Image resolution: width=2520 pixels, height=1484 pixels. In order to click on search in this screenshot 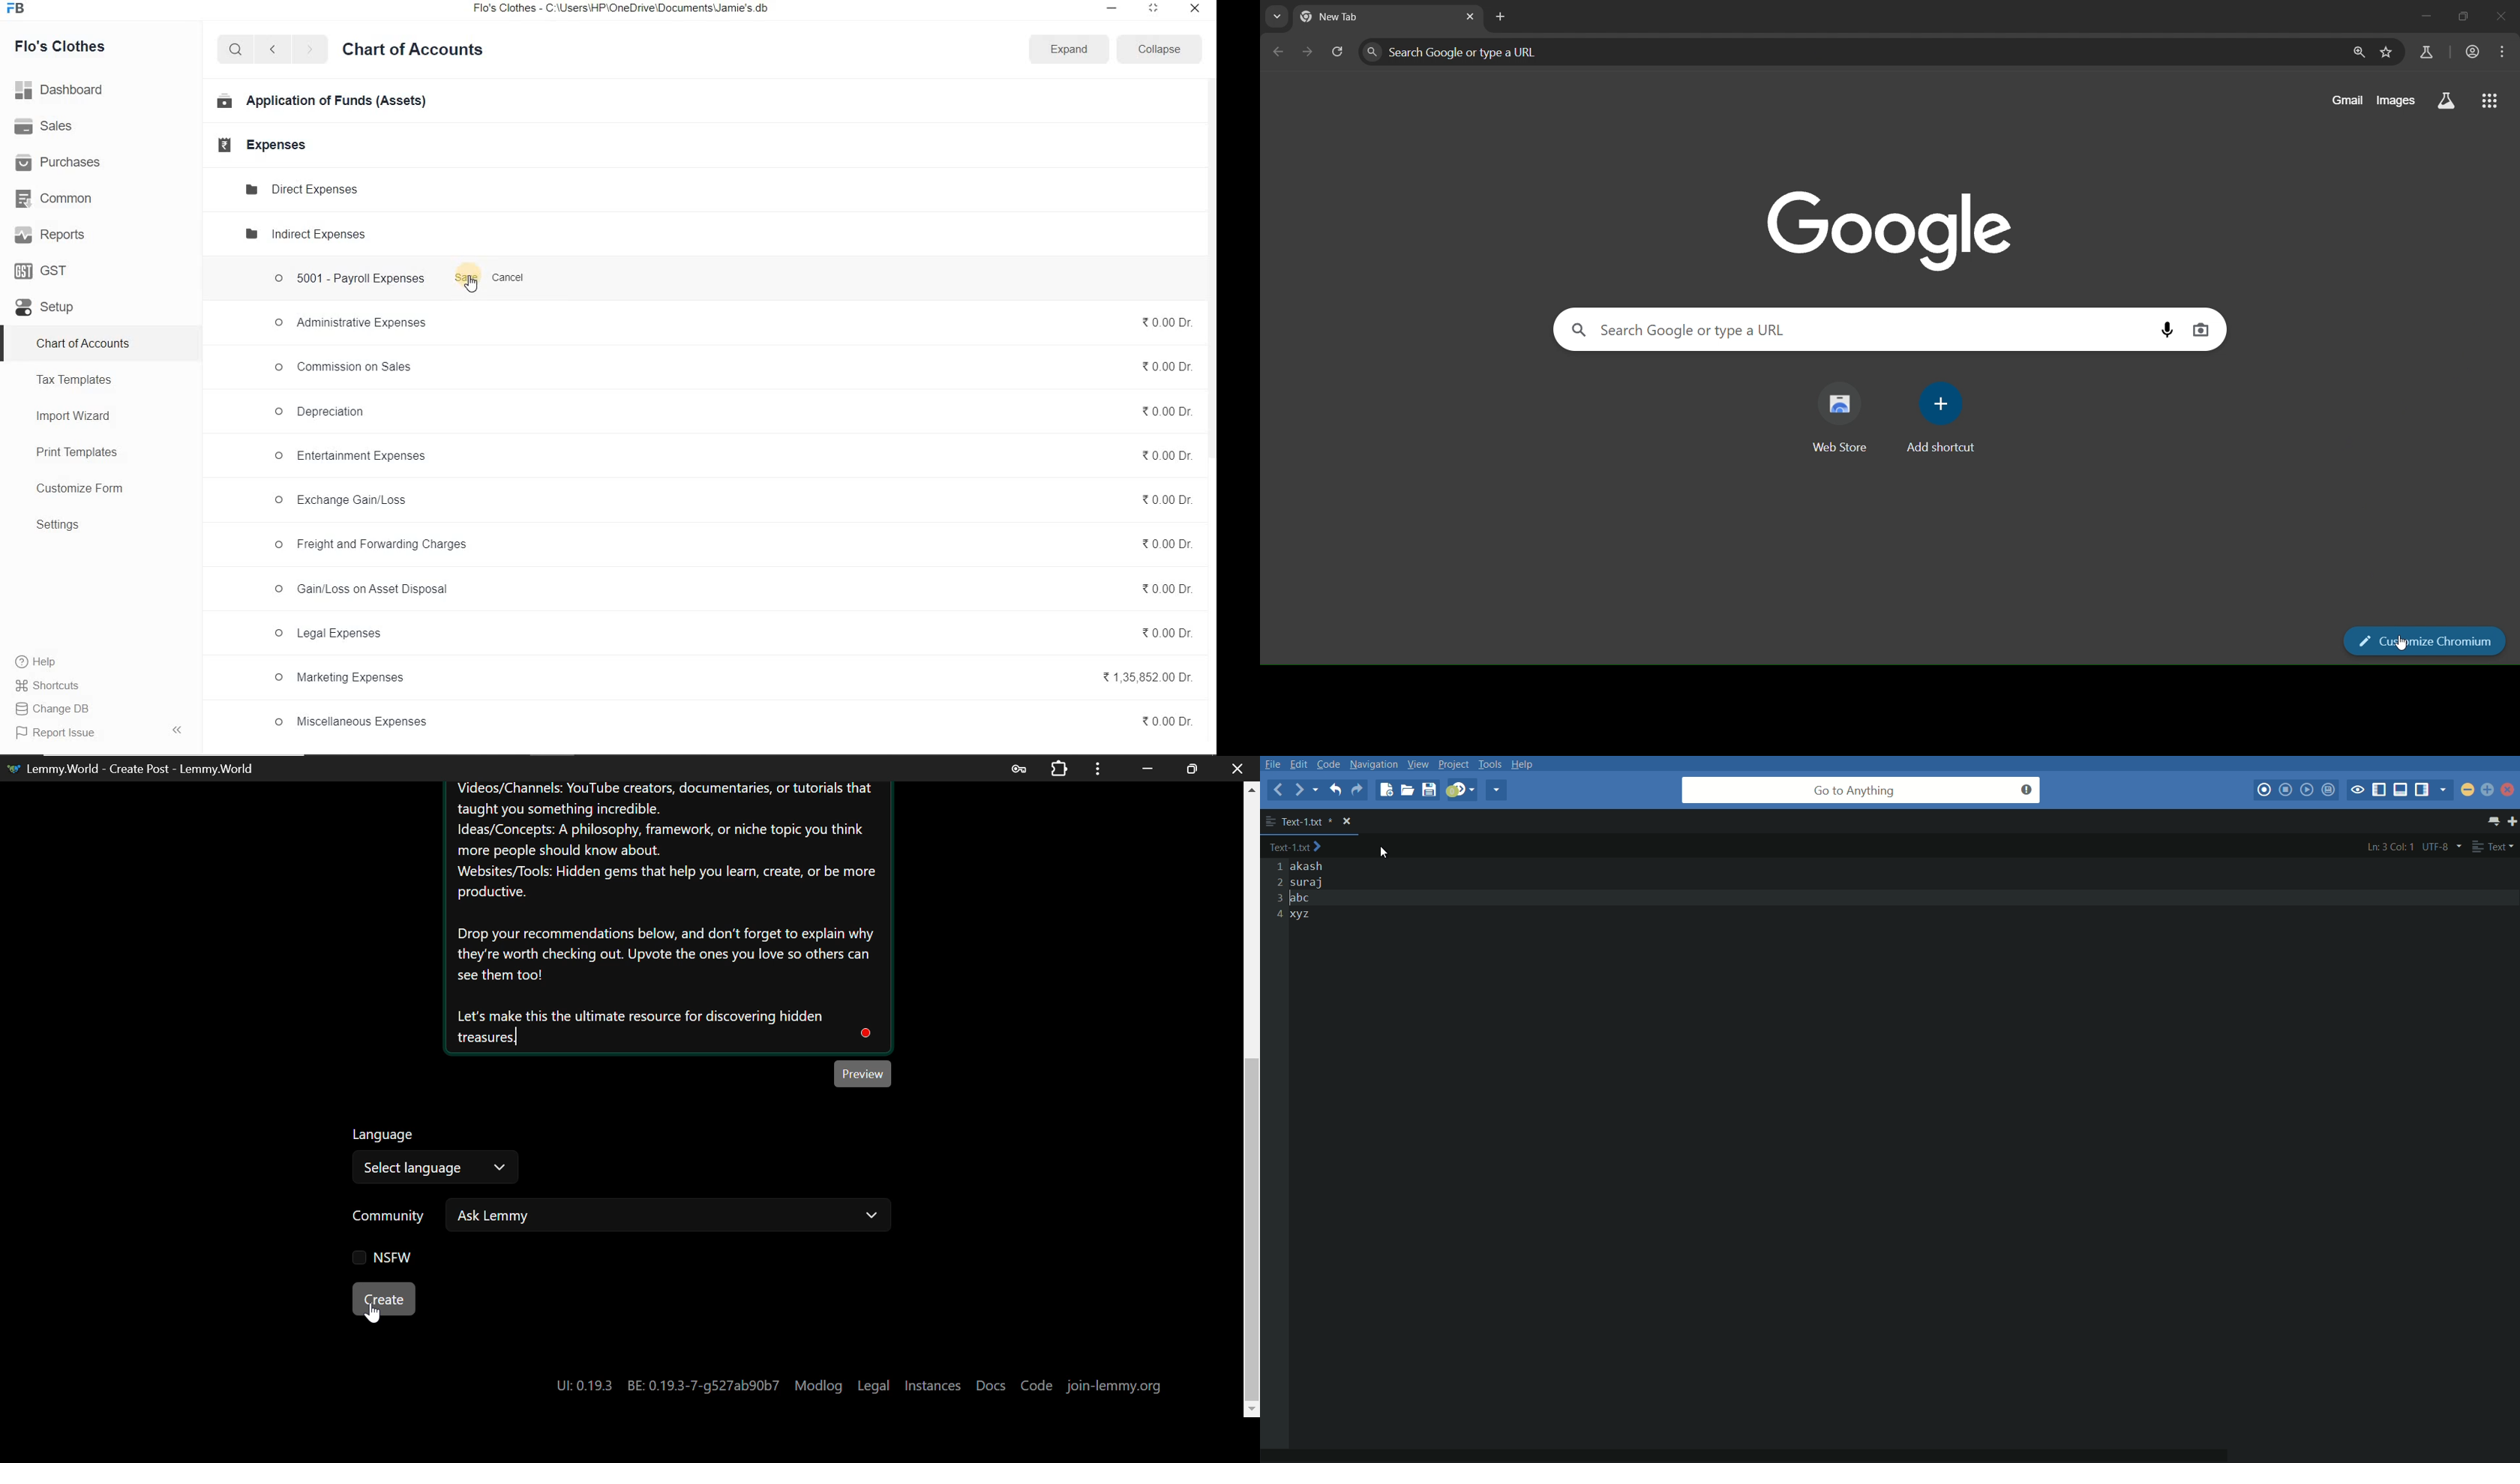, I will do `click(233, 50)`.